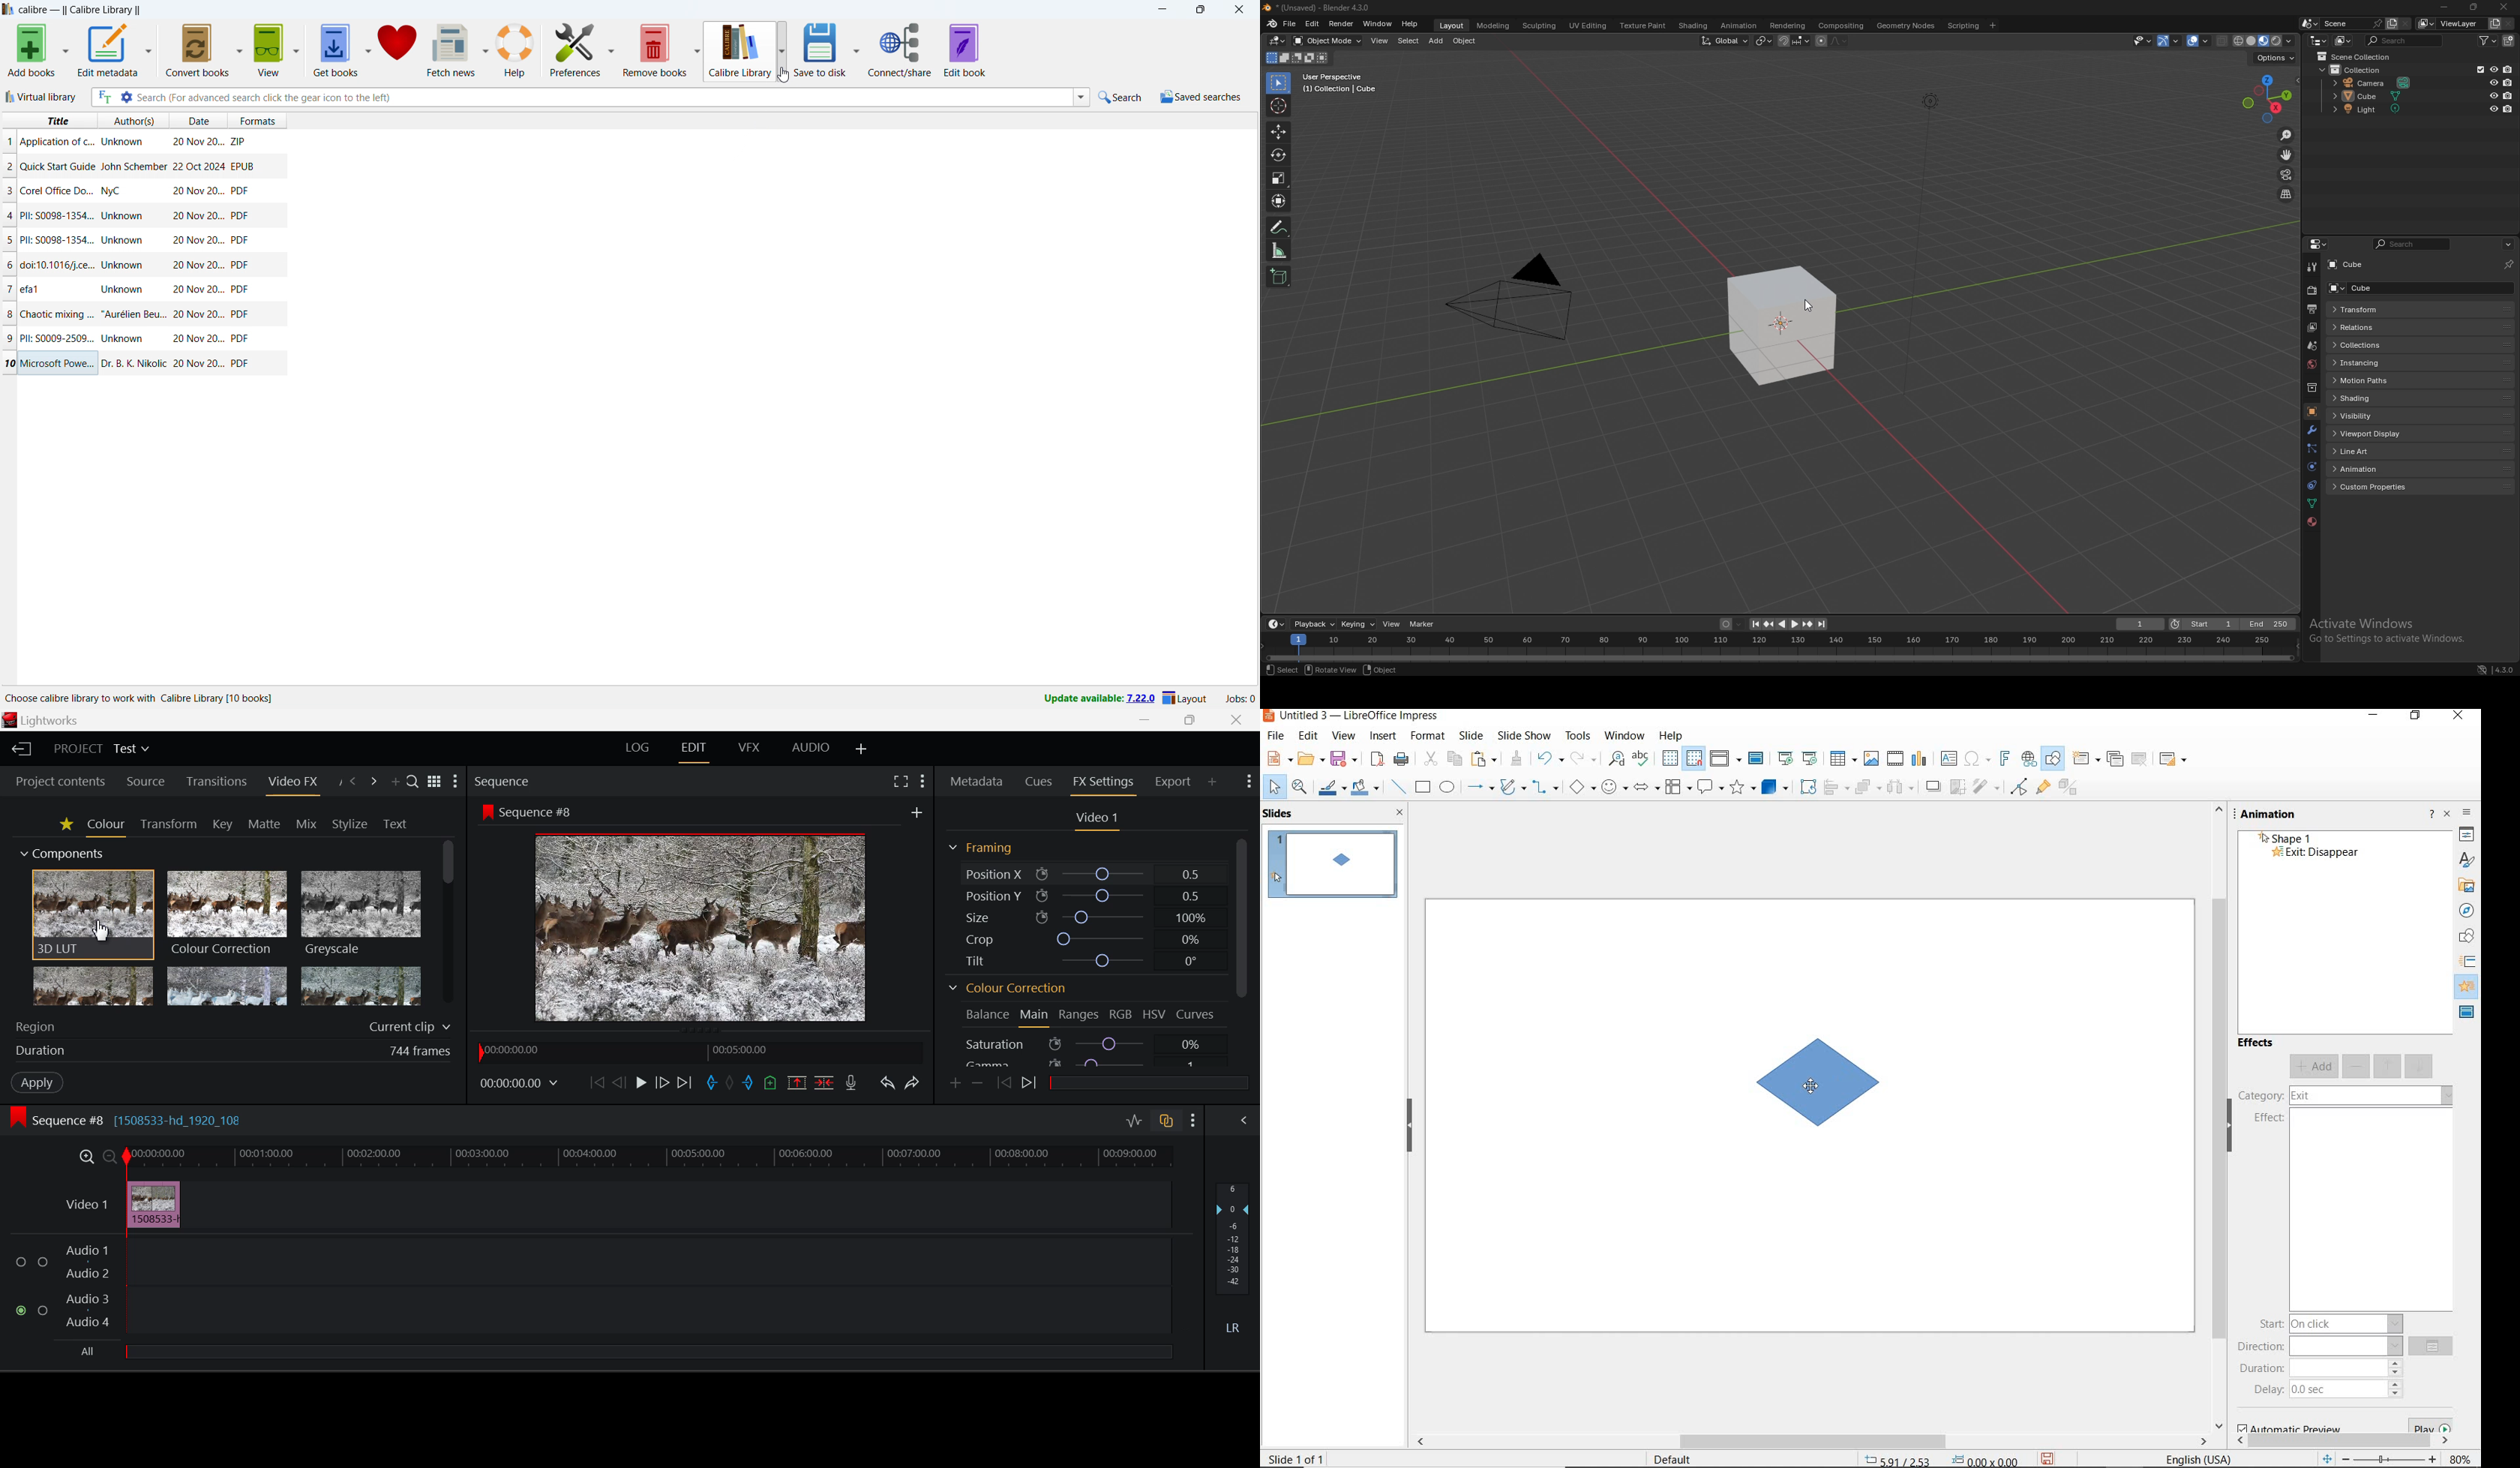 The image size is (2520, 1484). I want to click on PDF, so click(240, 190).